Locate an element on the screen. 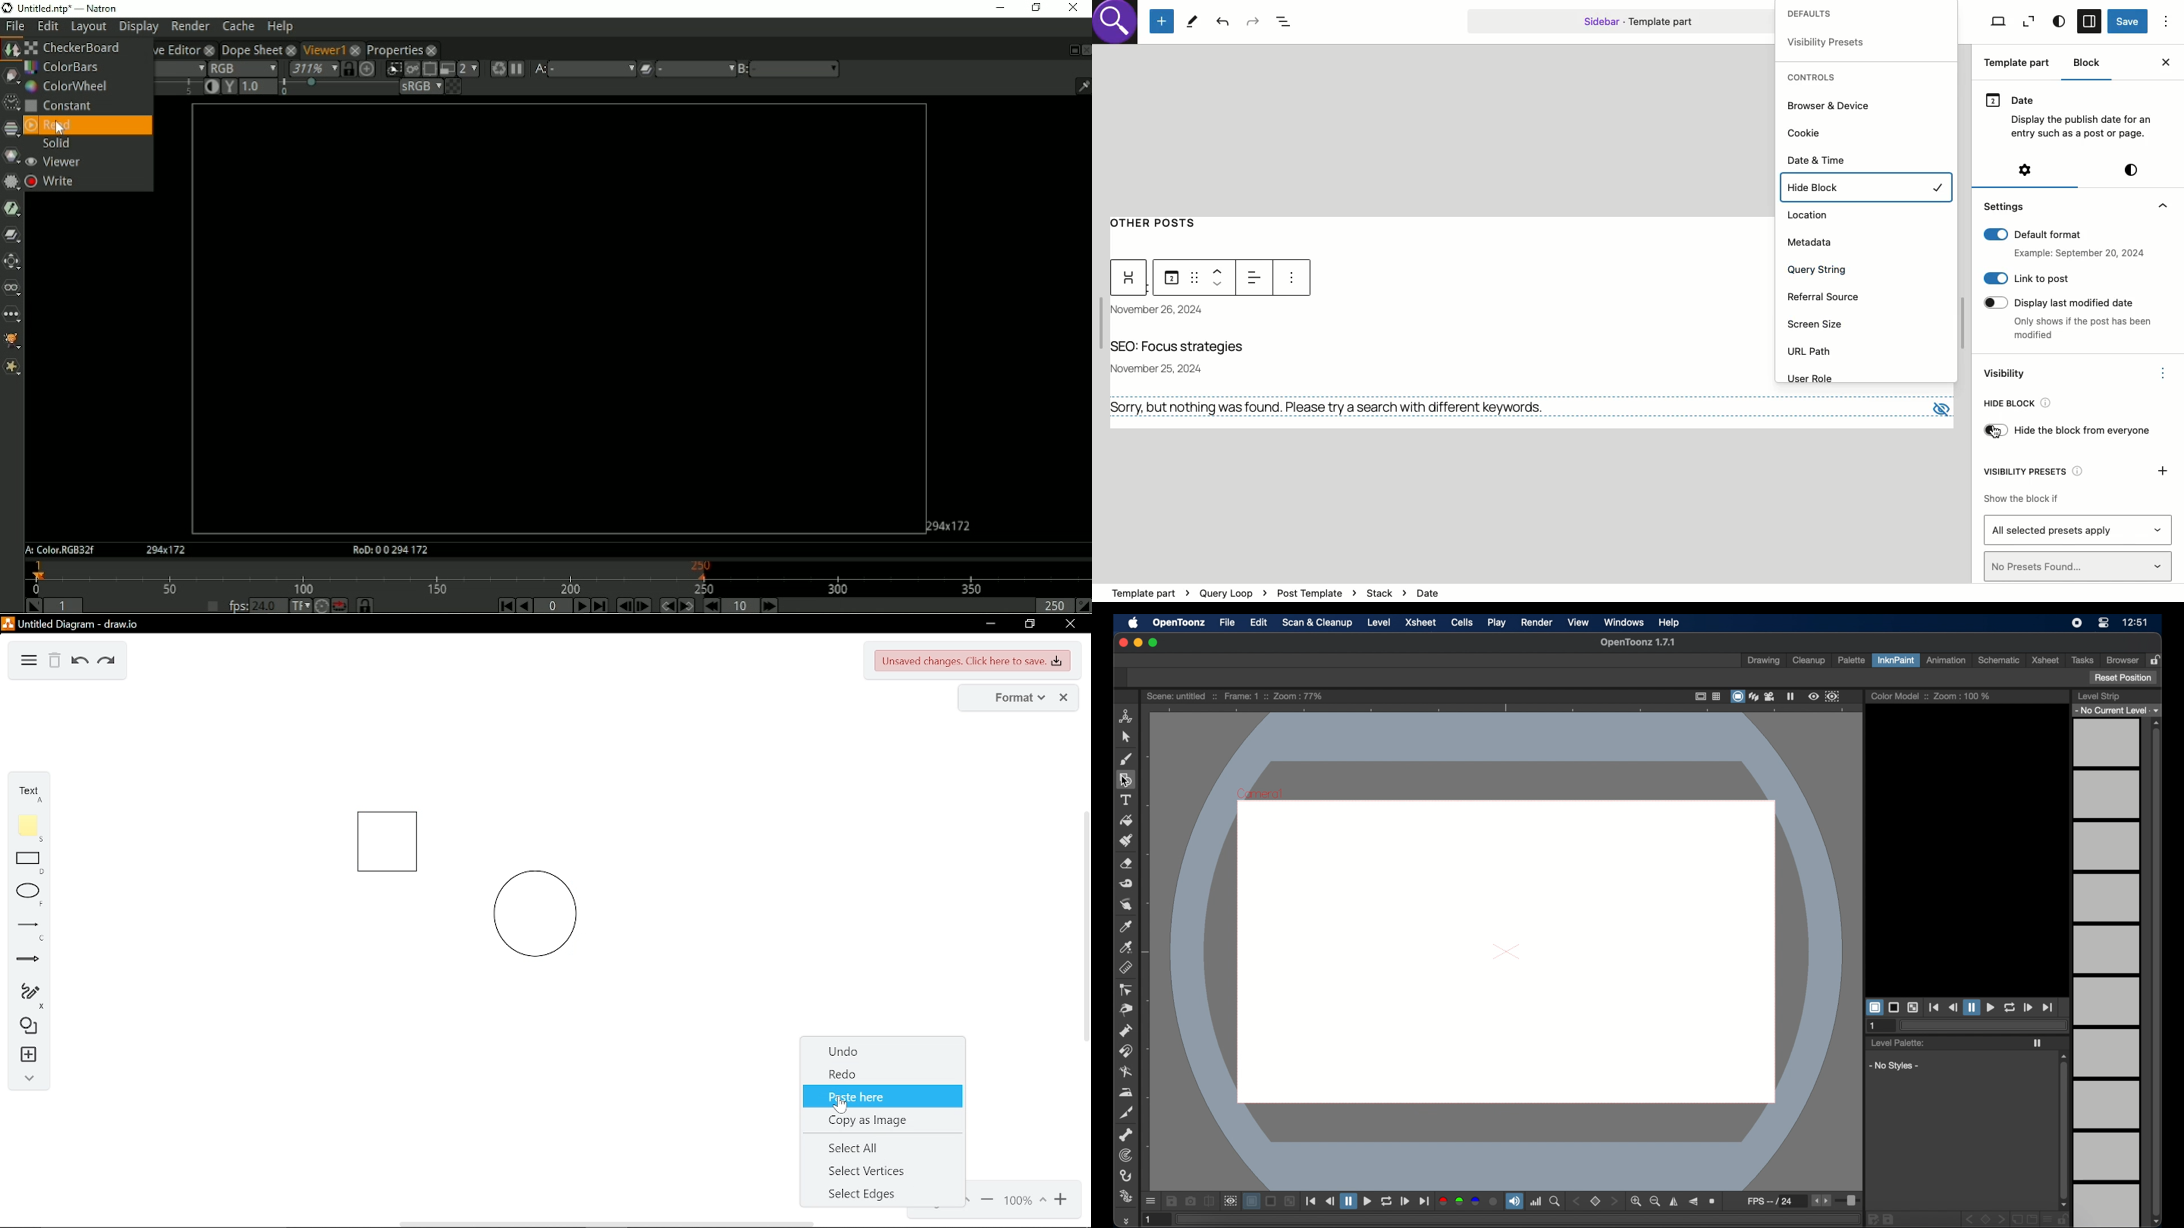  inknpaint is located at coordinates (1896, 659).